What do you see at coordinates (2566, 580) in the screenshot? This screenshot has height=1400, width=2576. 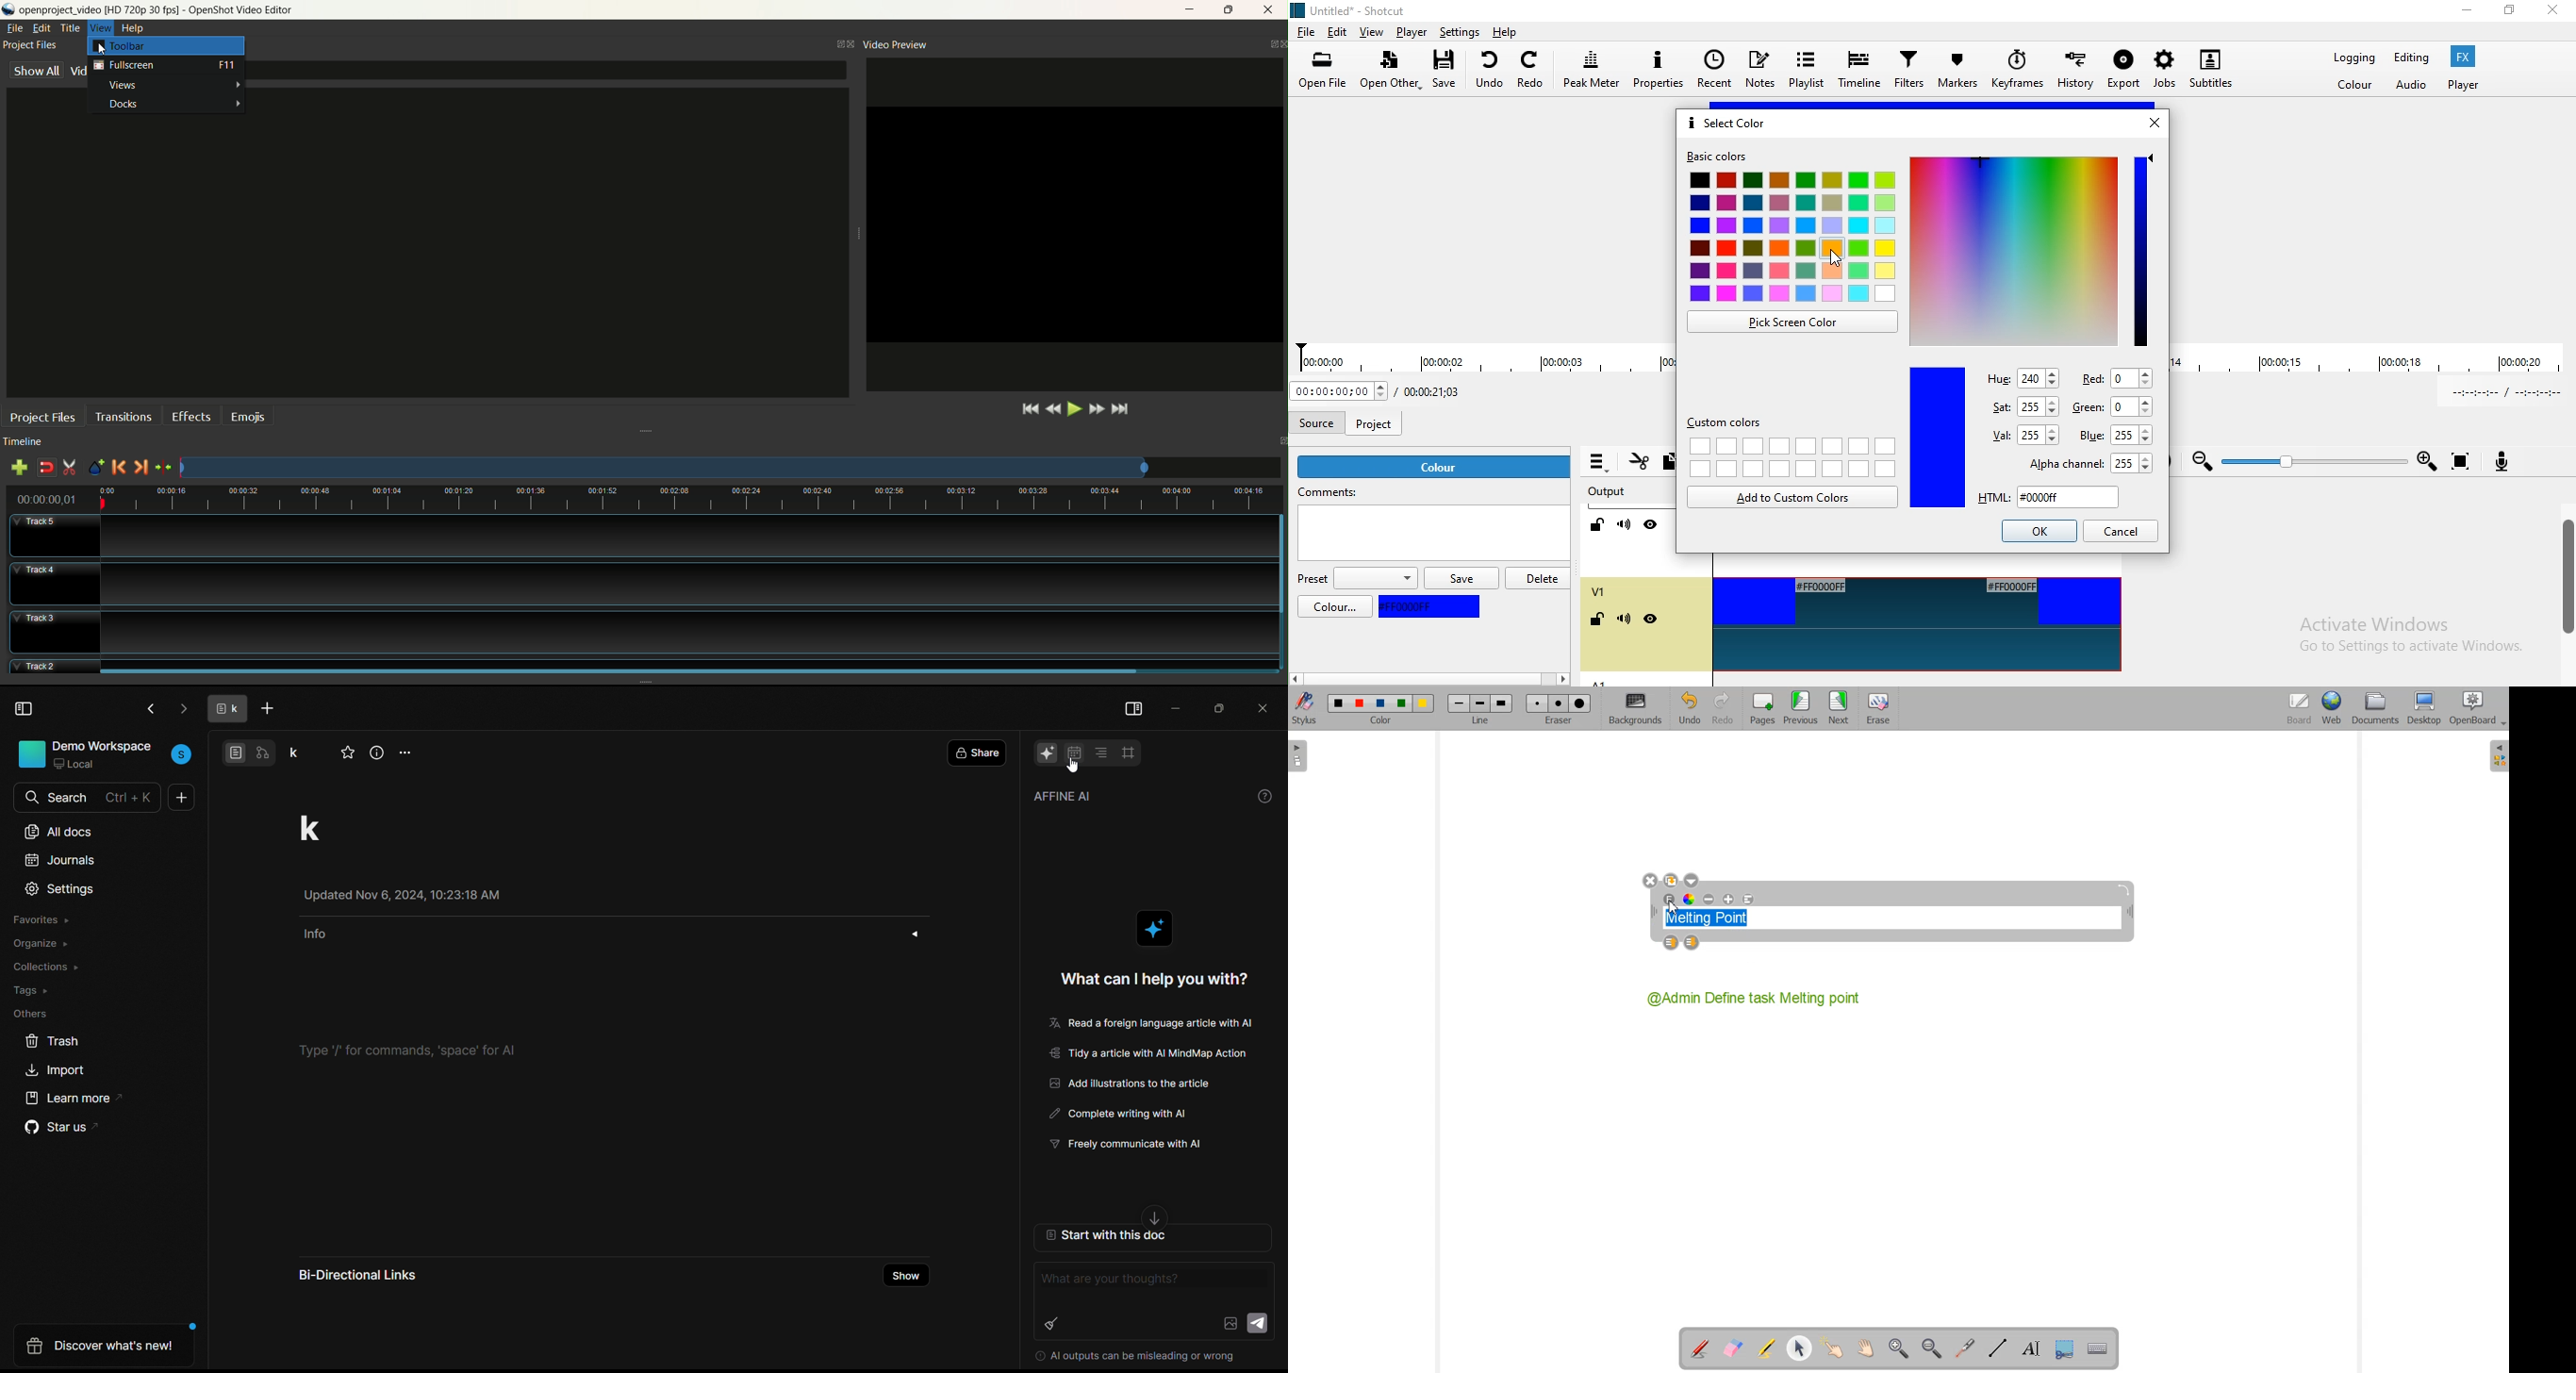 I see `scroll bar` at bounding box center [2566, 580].